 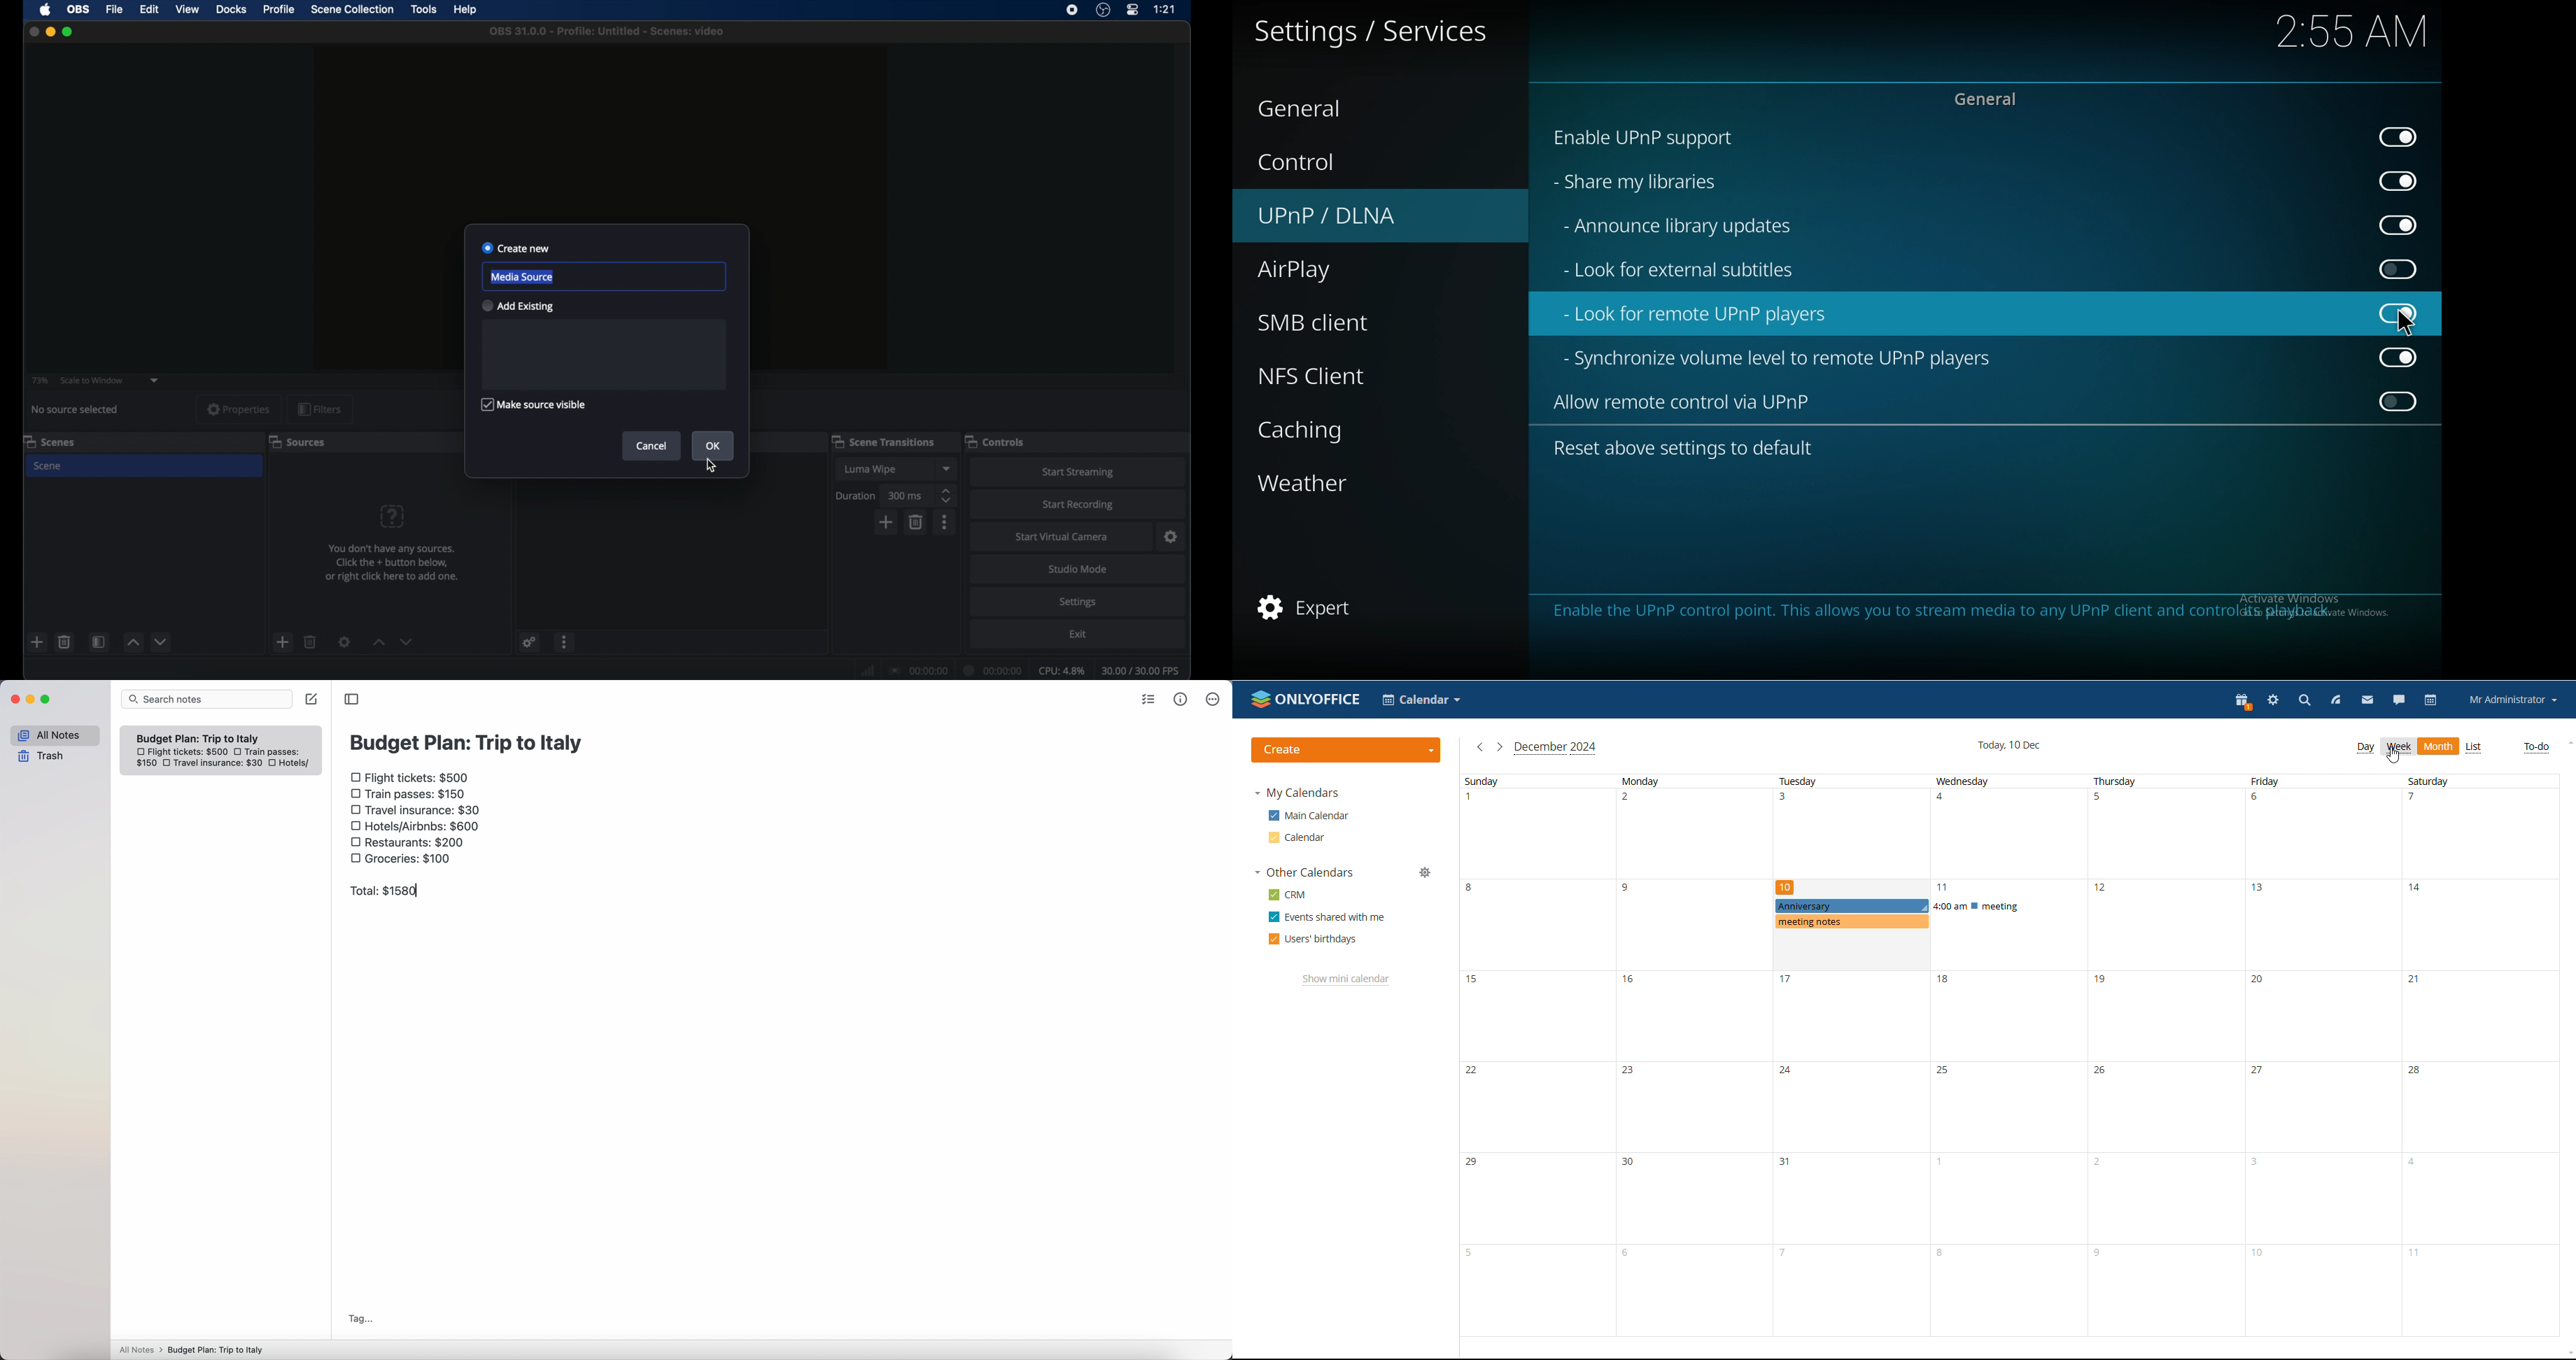 What do you see at coordinates (37, 642) in the screenshot?
I see `add` at bounding box center [37, 642].